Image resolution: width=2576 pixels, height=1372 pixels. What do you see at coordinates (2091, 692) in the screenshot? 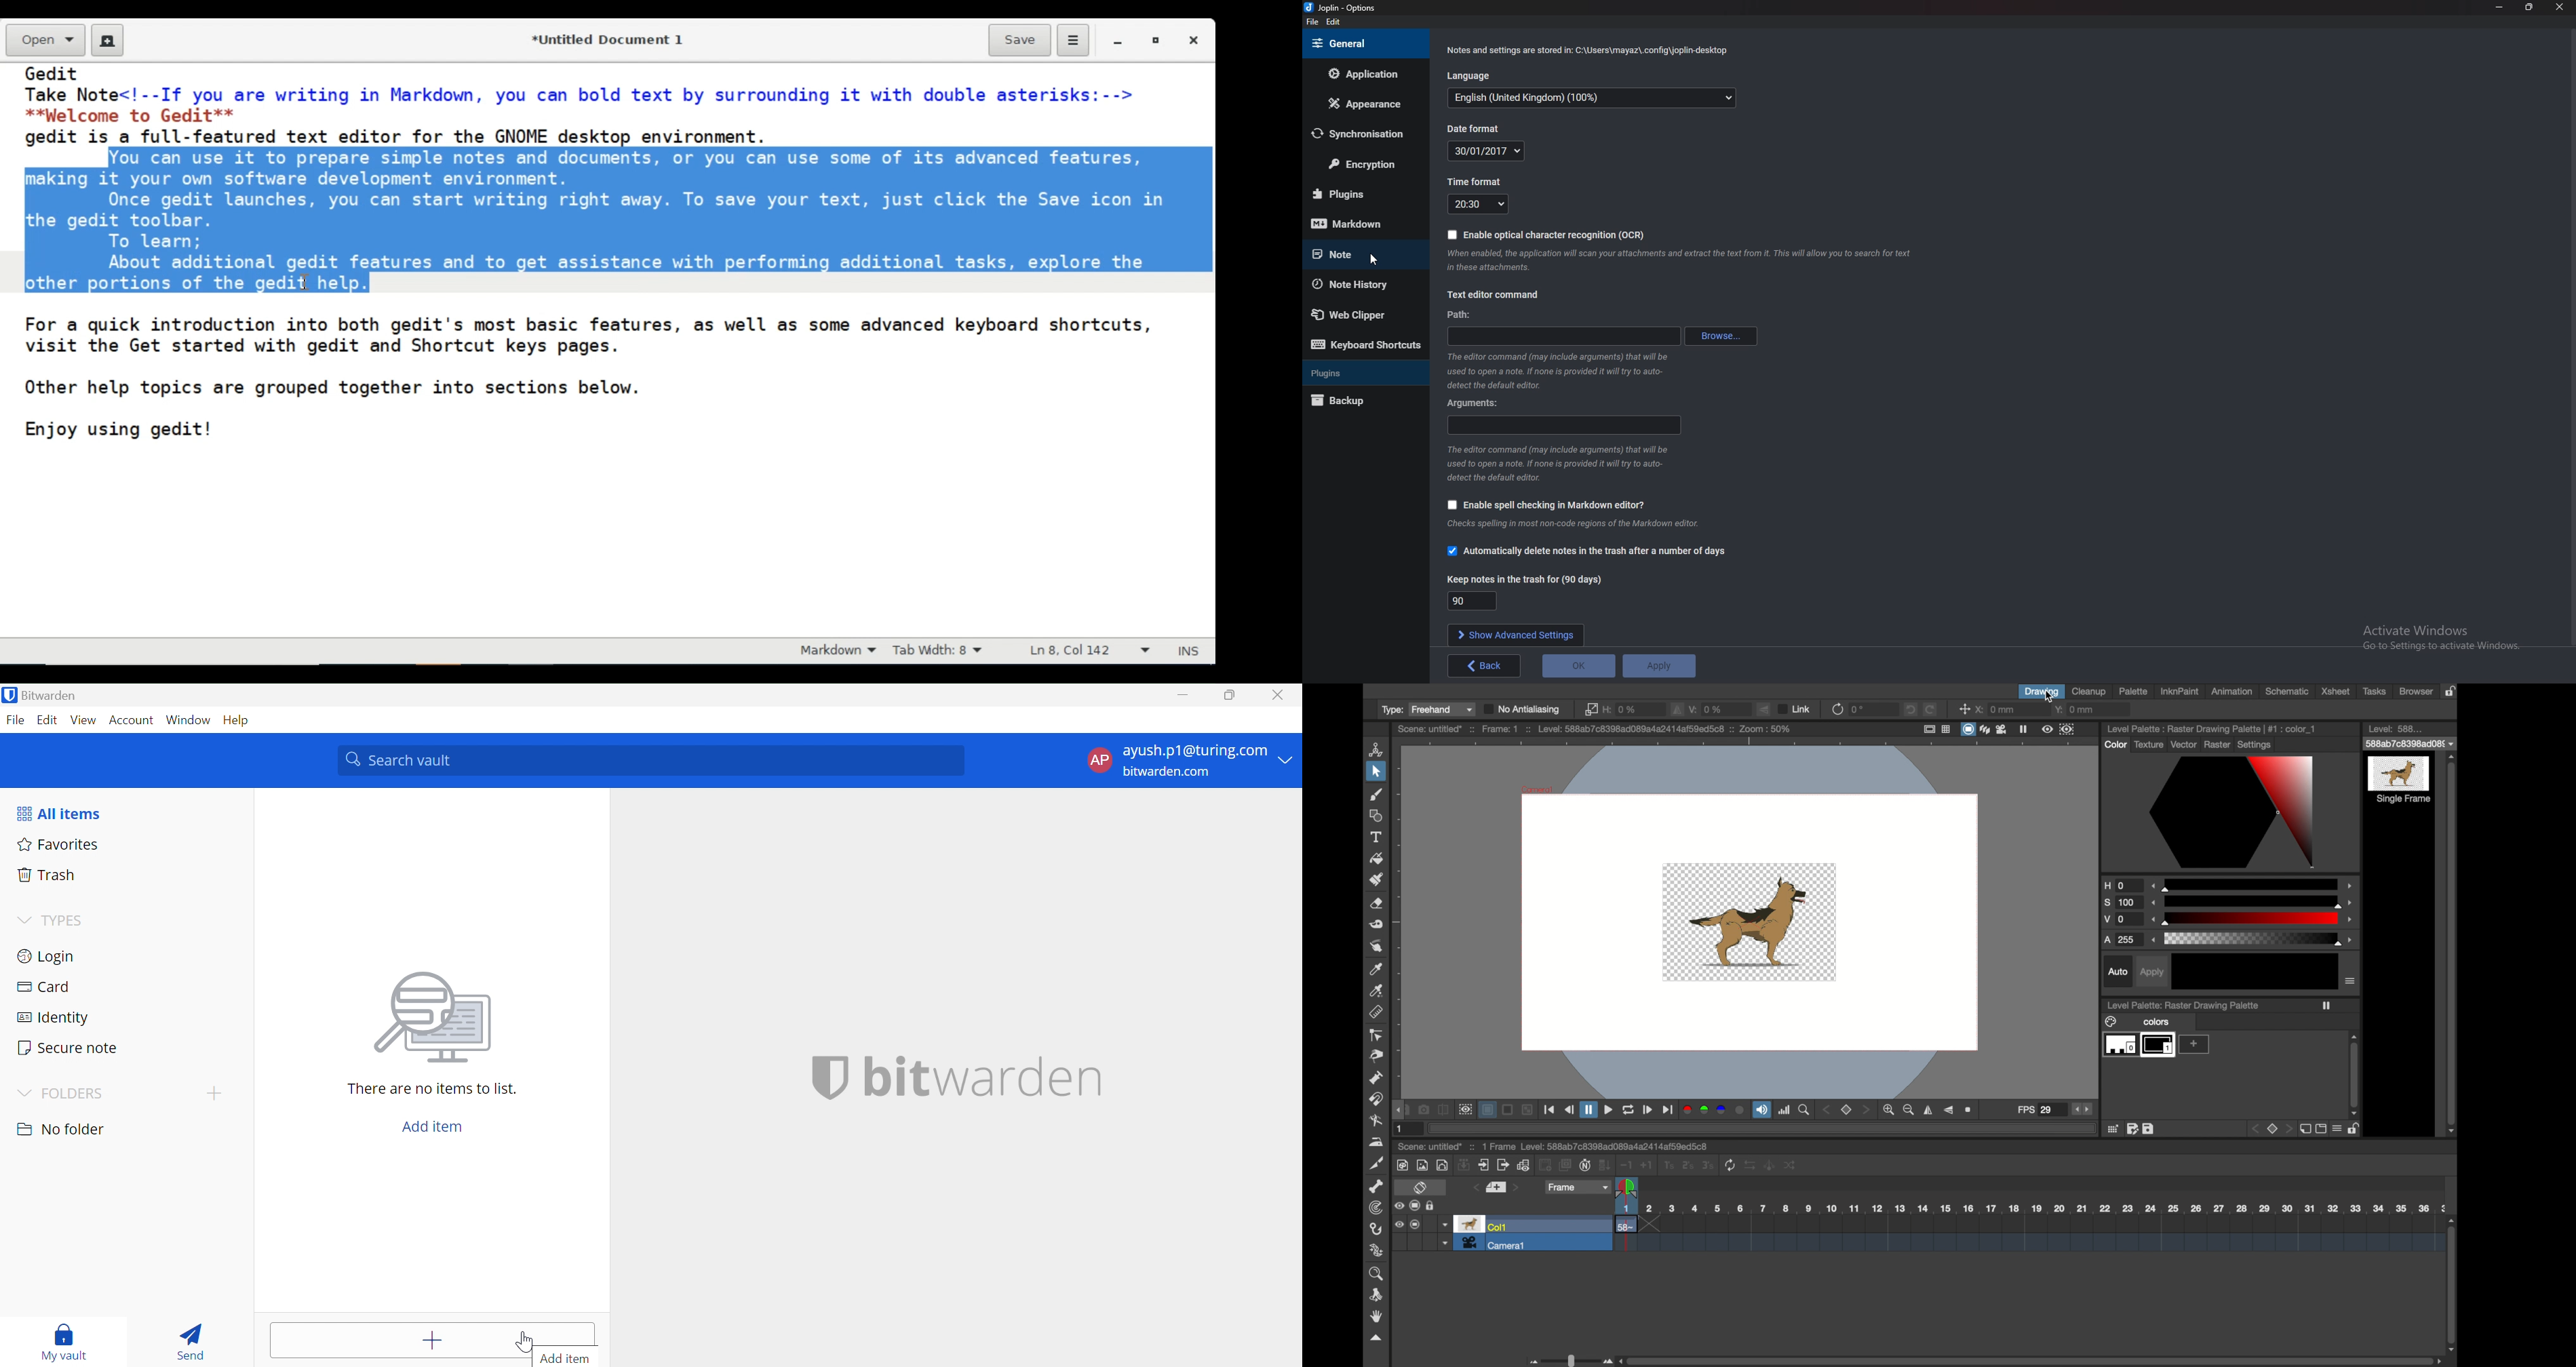
I see `cleanup` at bounding box center [2091, 692].